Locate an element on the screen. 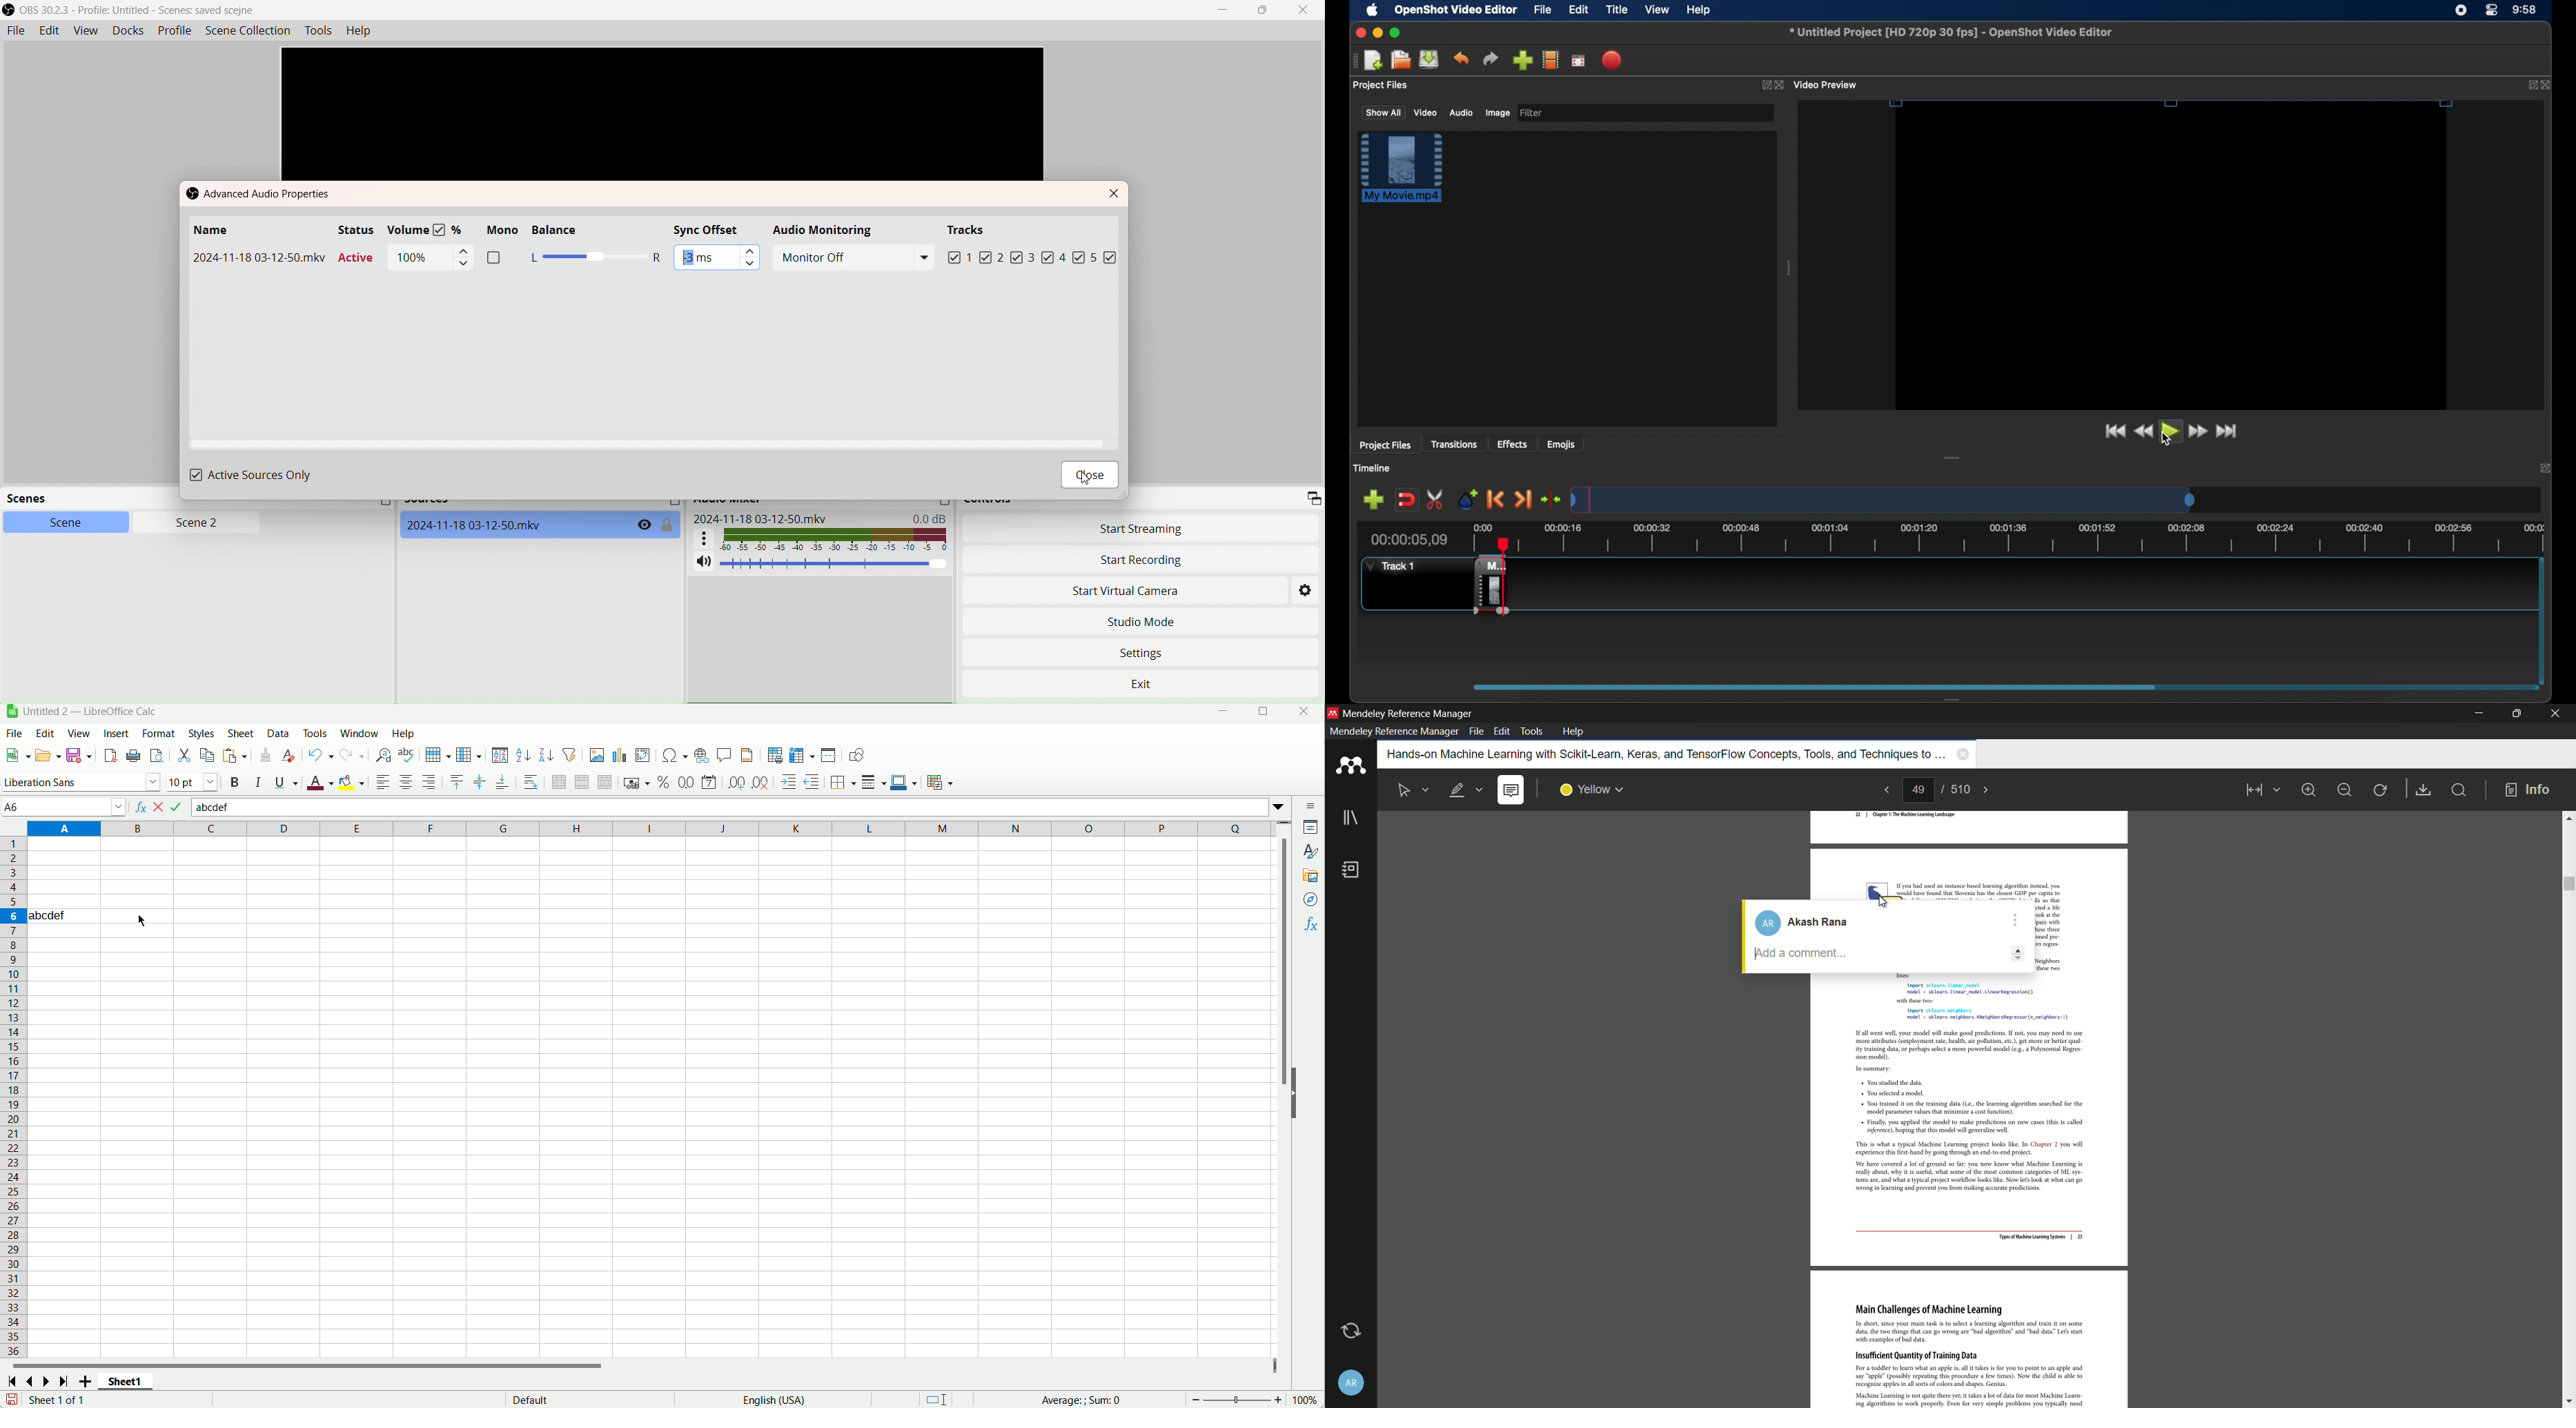 This screenshot has height=1428, width=2576. close book is located at coordinates (1961, 755).